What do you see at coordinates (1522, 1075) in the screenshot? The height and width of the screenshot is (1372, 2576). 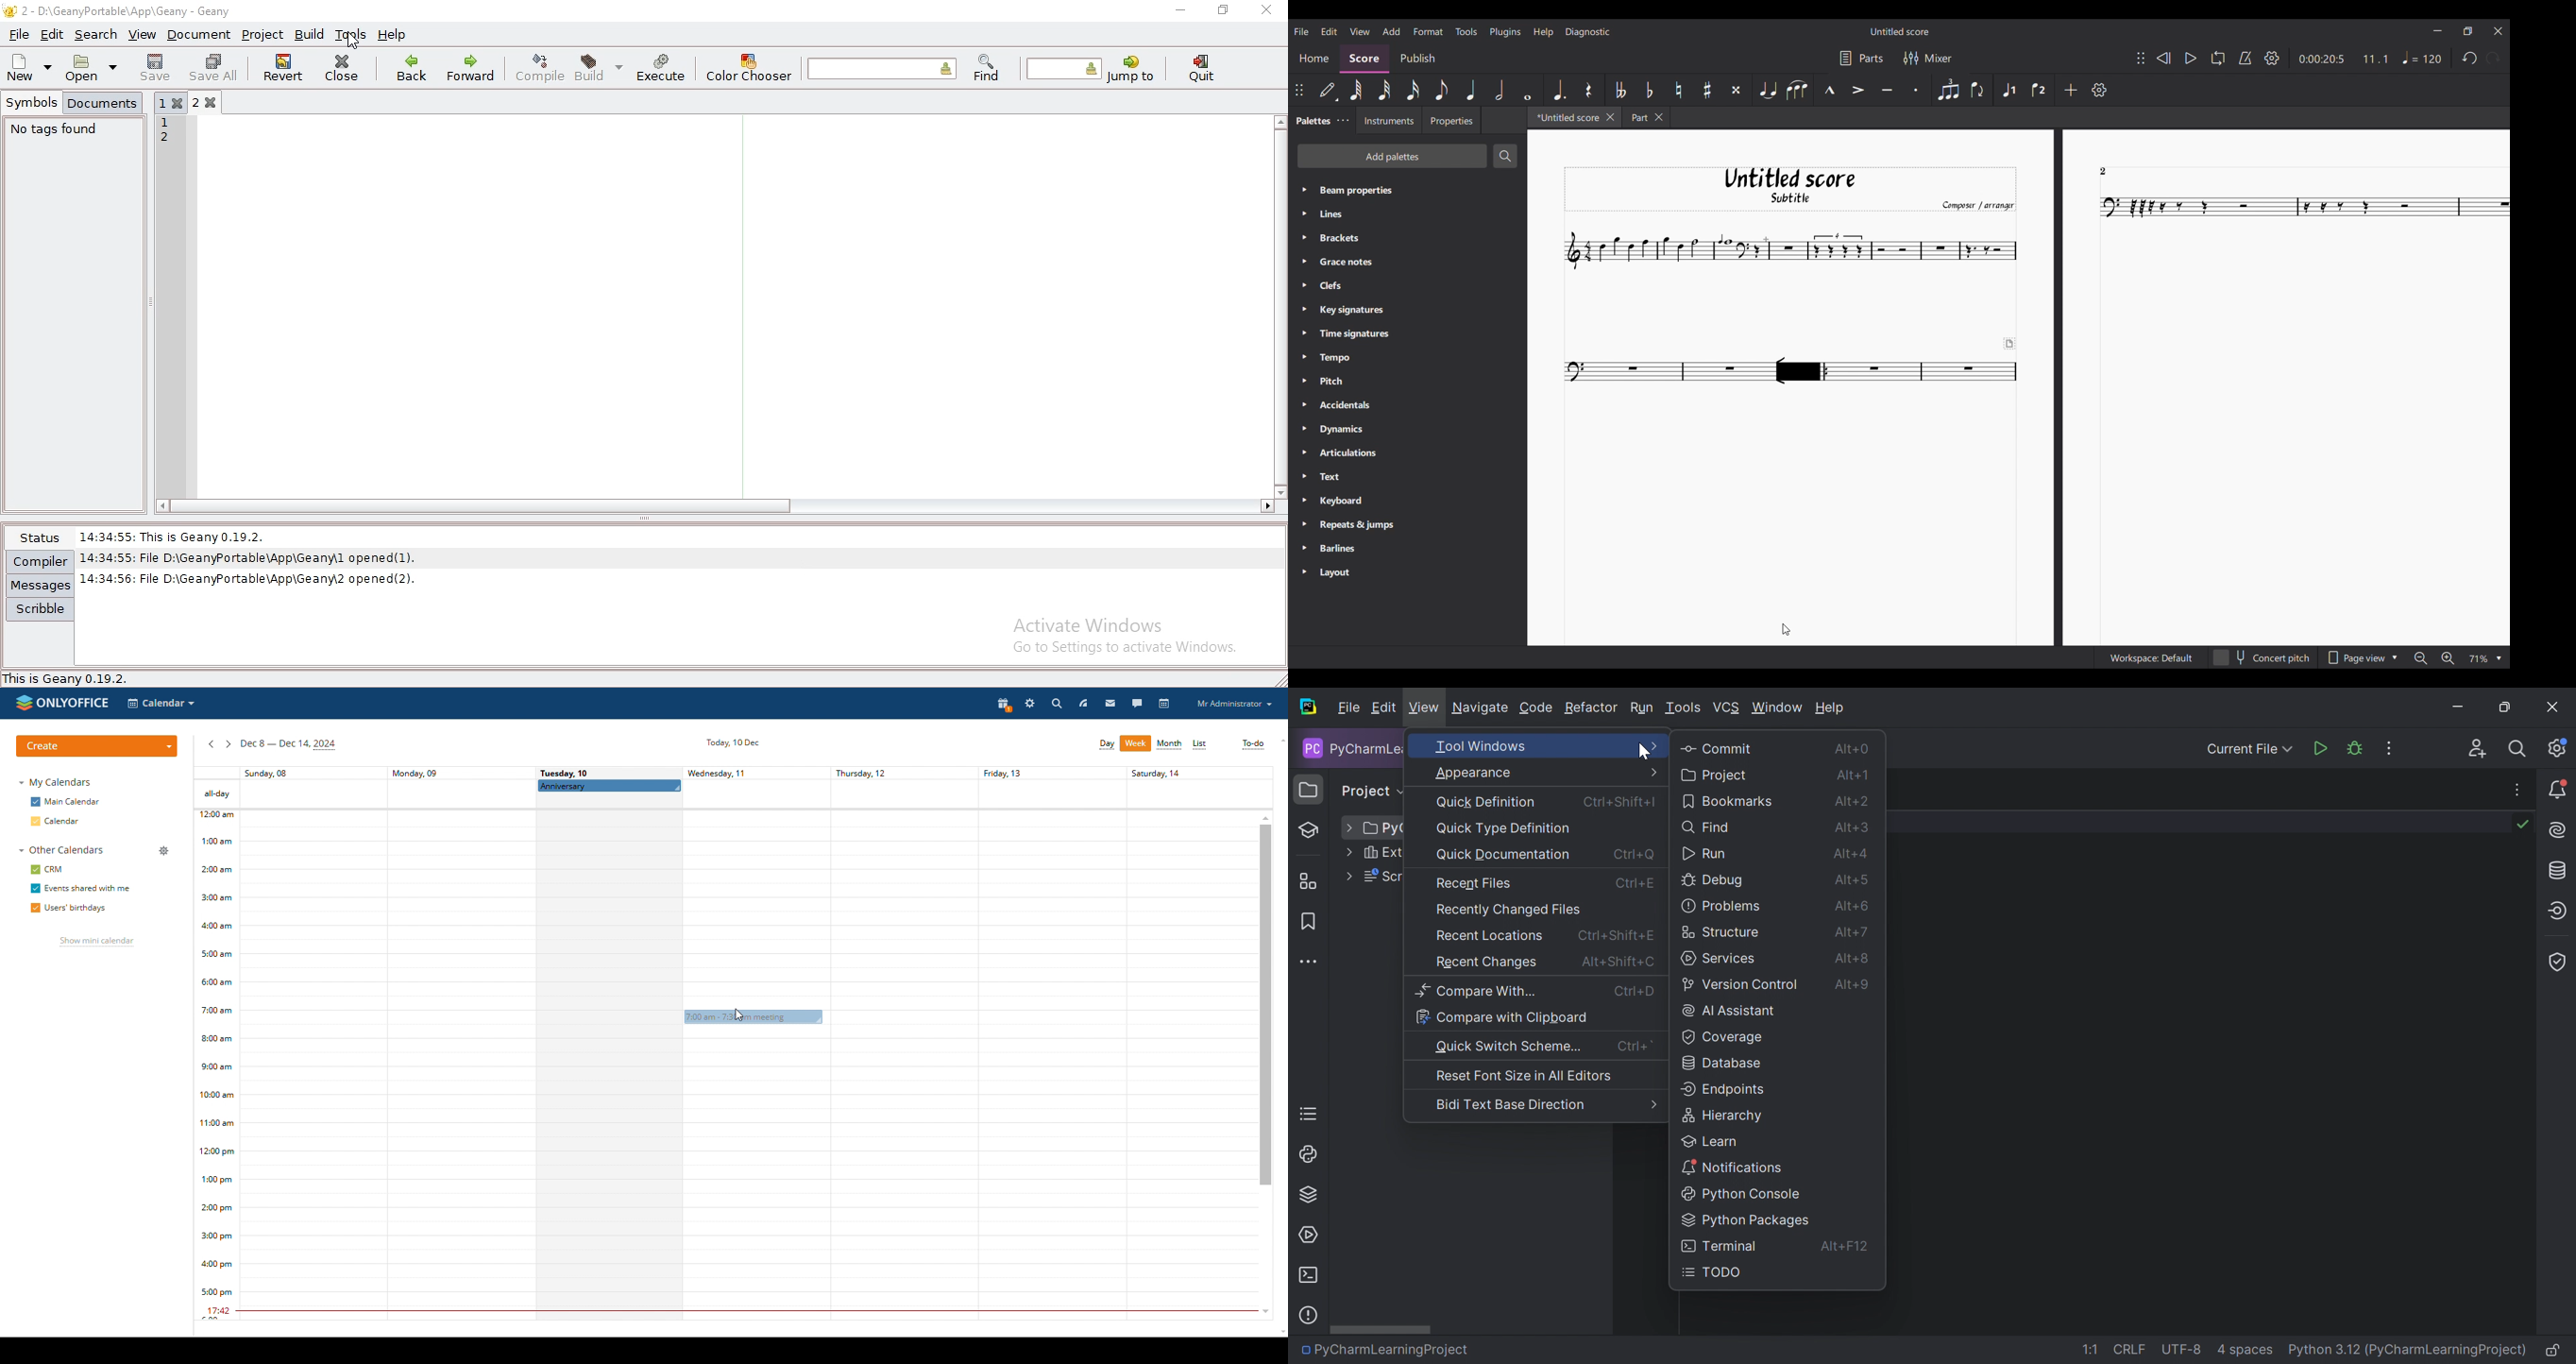 I see `Reset Font Size in All Editors` at bounding box center [1522, 1075].